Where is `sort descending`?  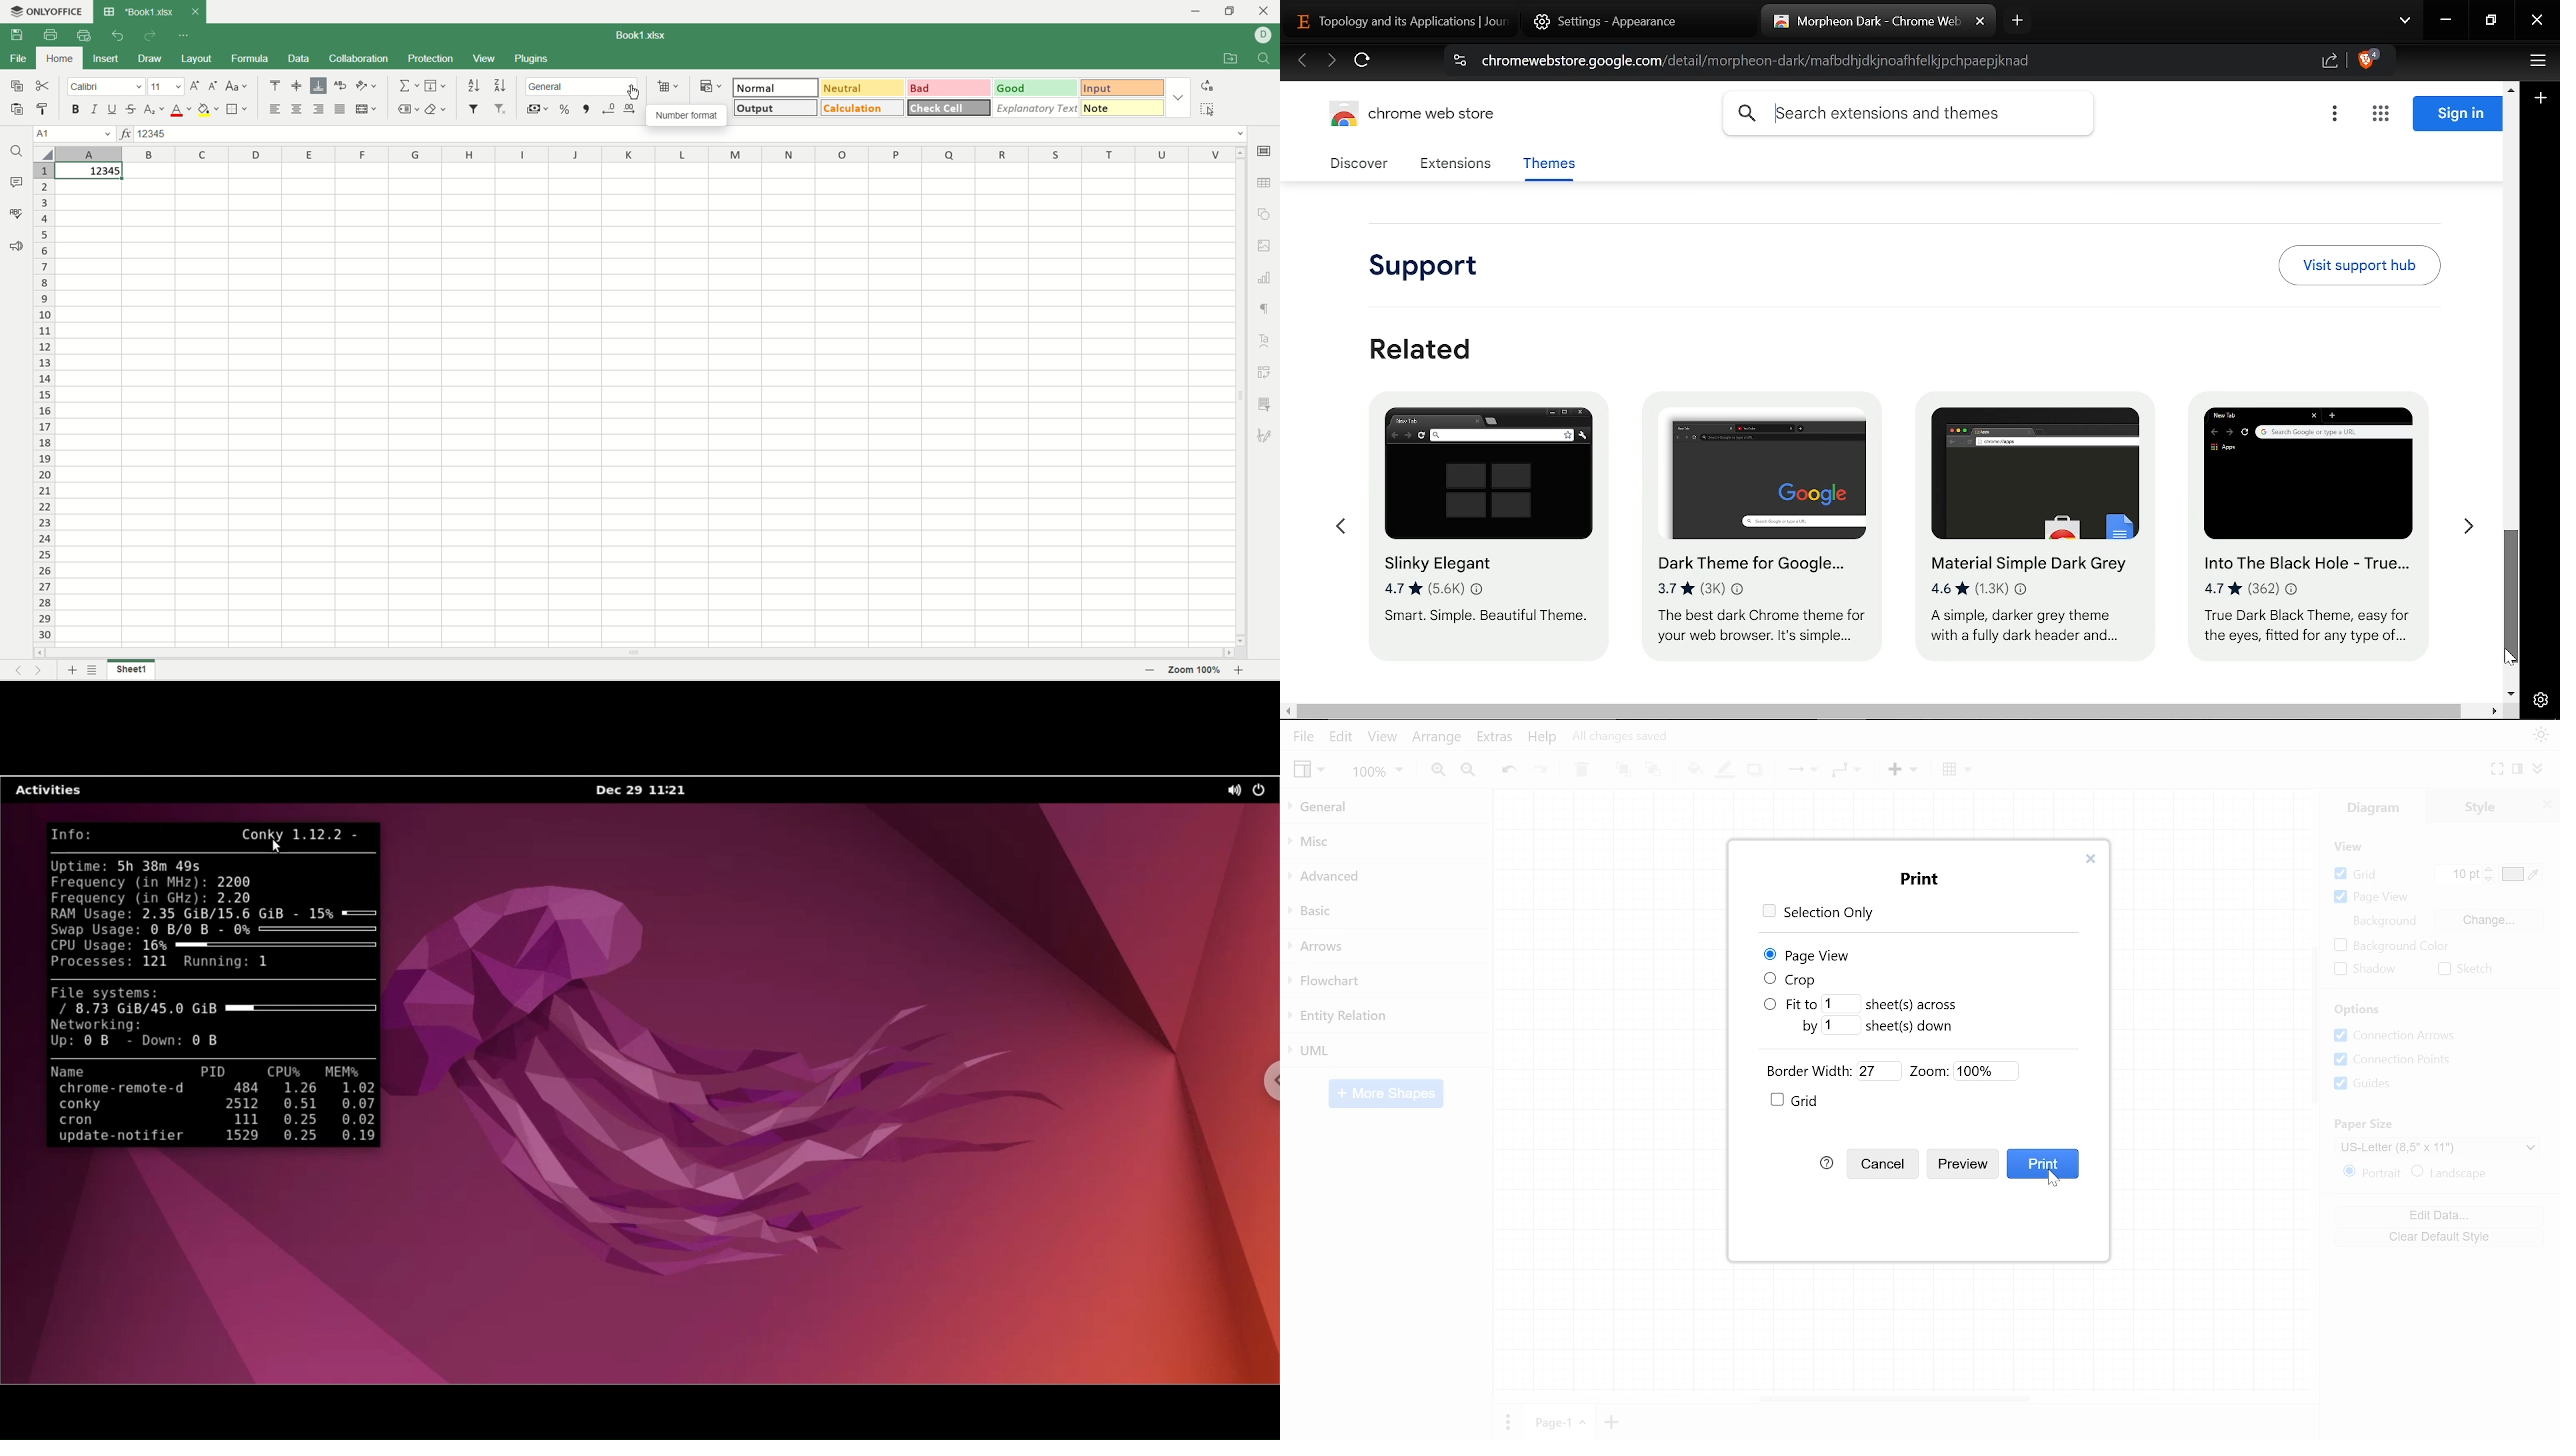 sort descending is located at coordinates (500, 86).